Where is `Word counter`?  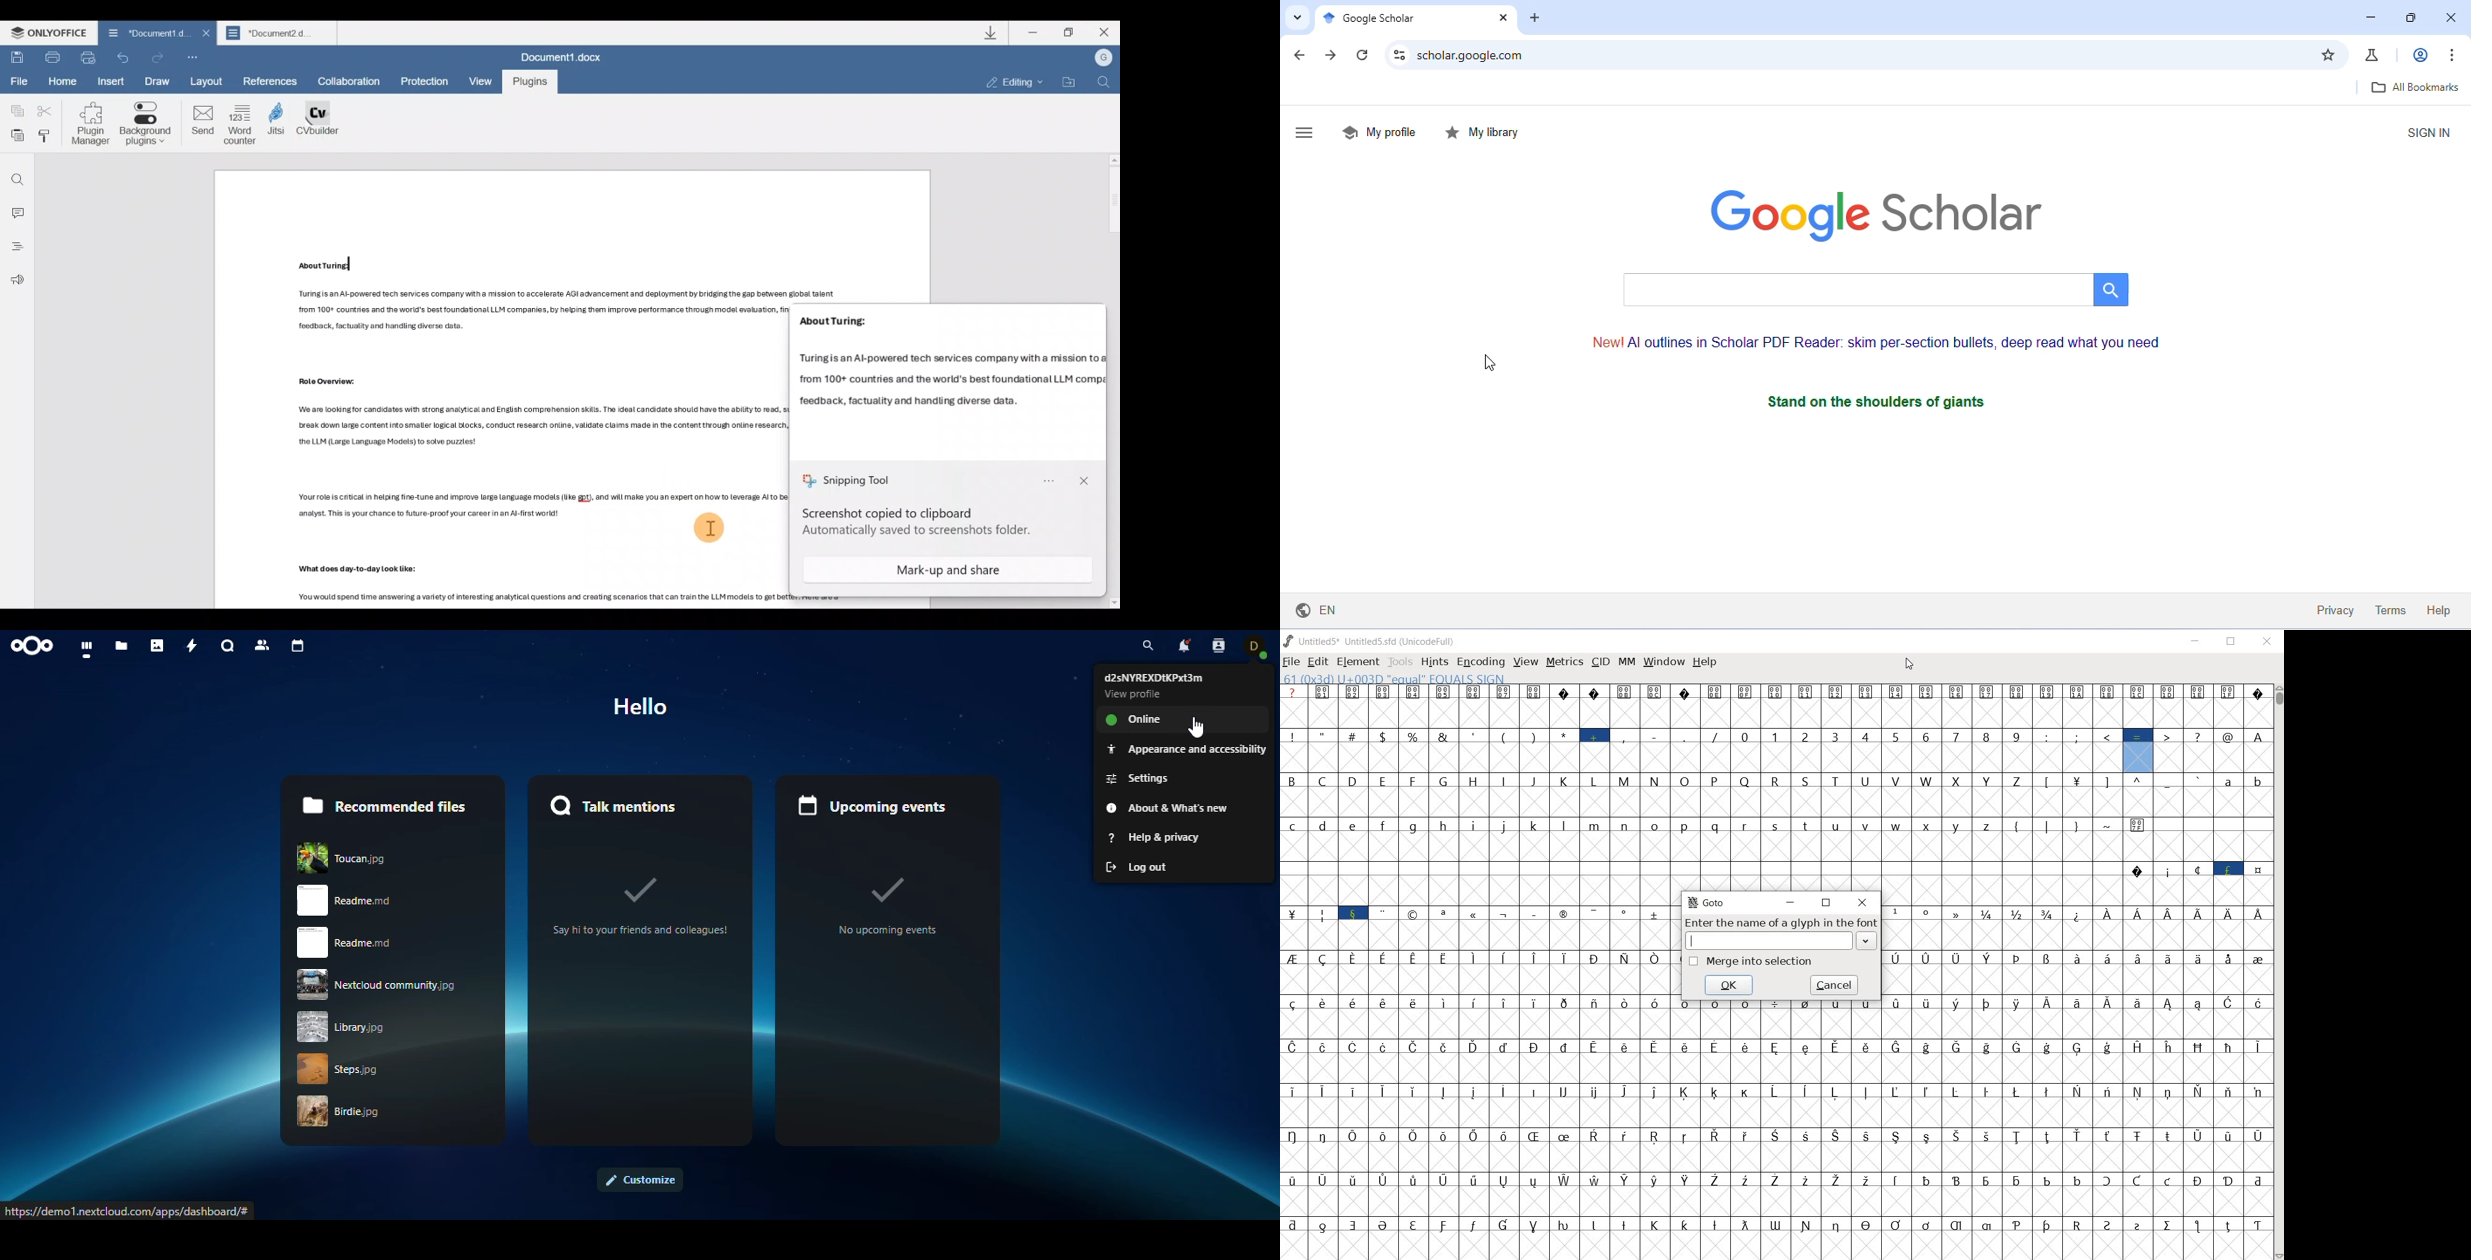
Word counter is located at coordinates (241, 123).